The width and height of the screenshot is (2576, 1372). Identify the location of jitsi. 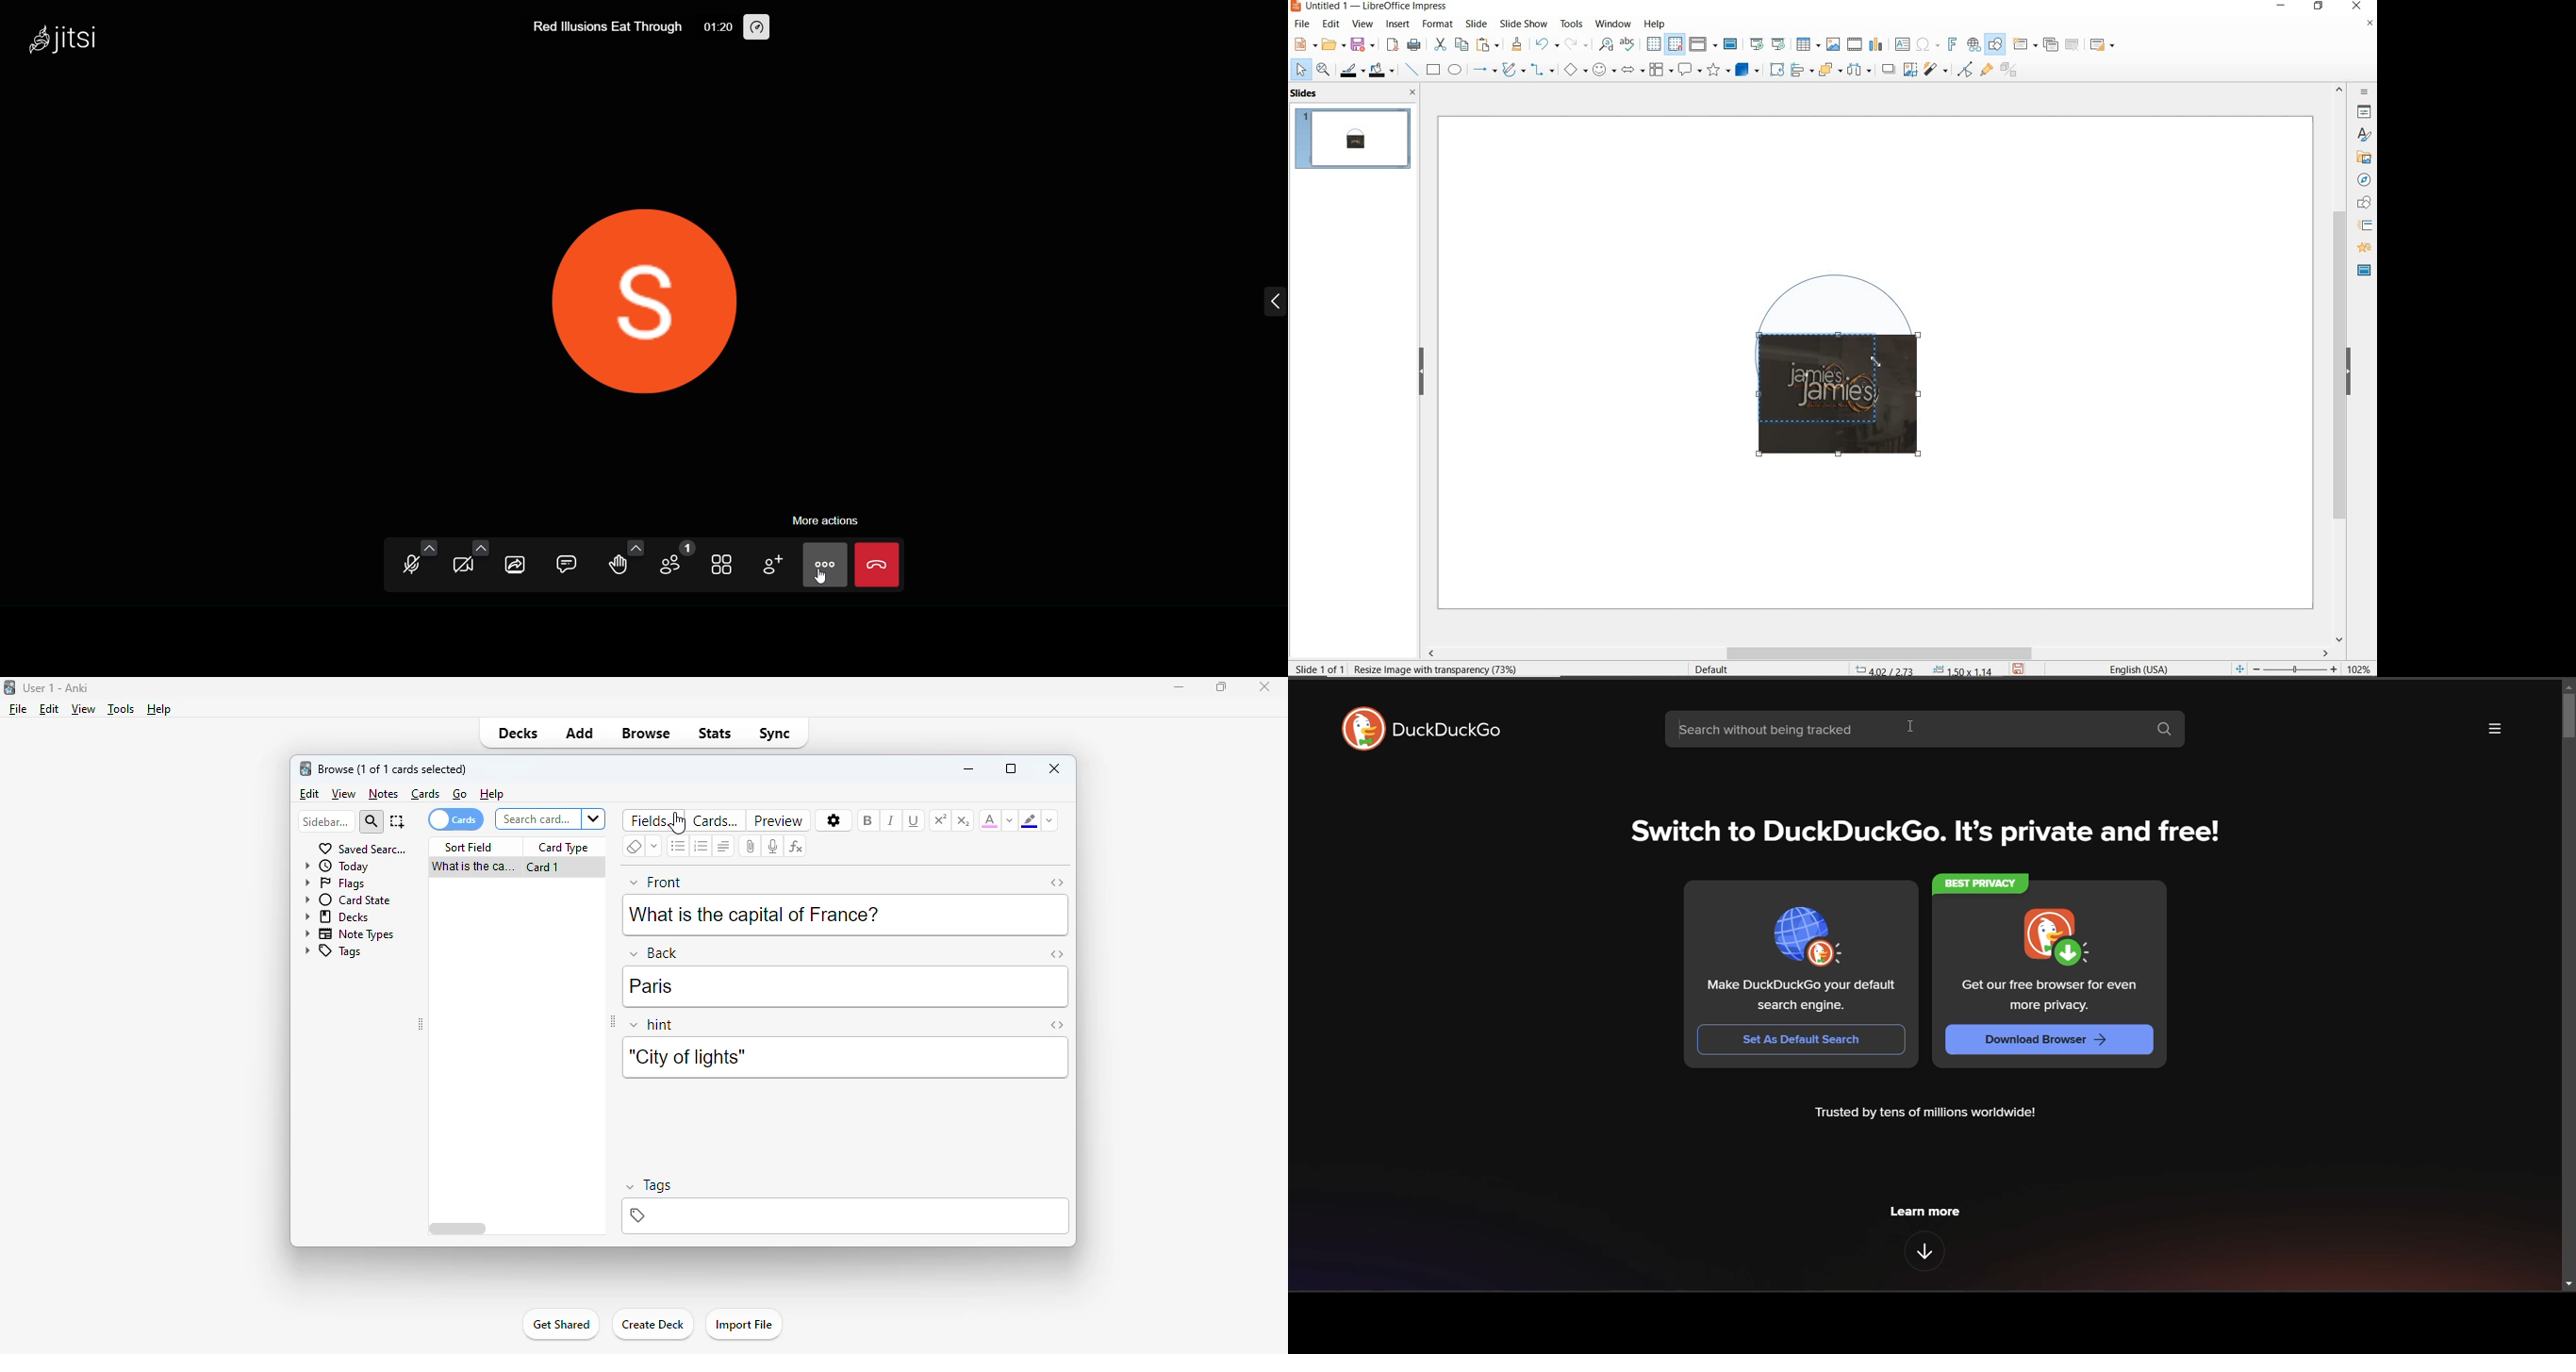
(68, 37).